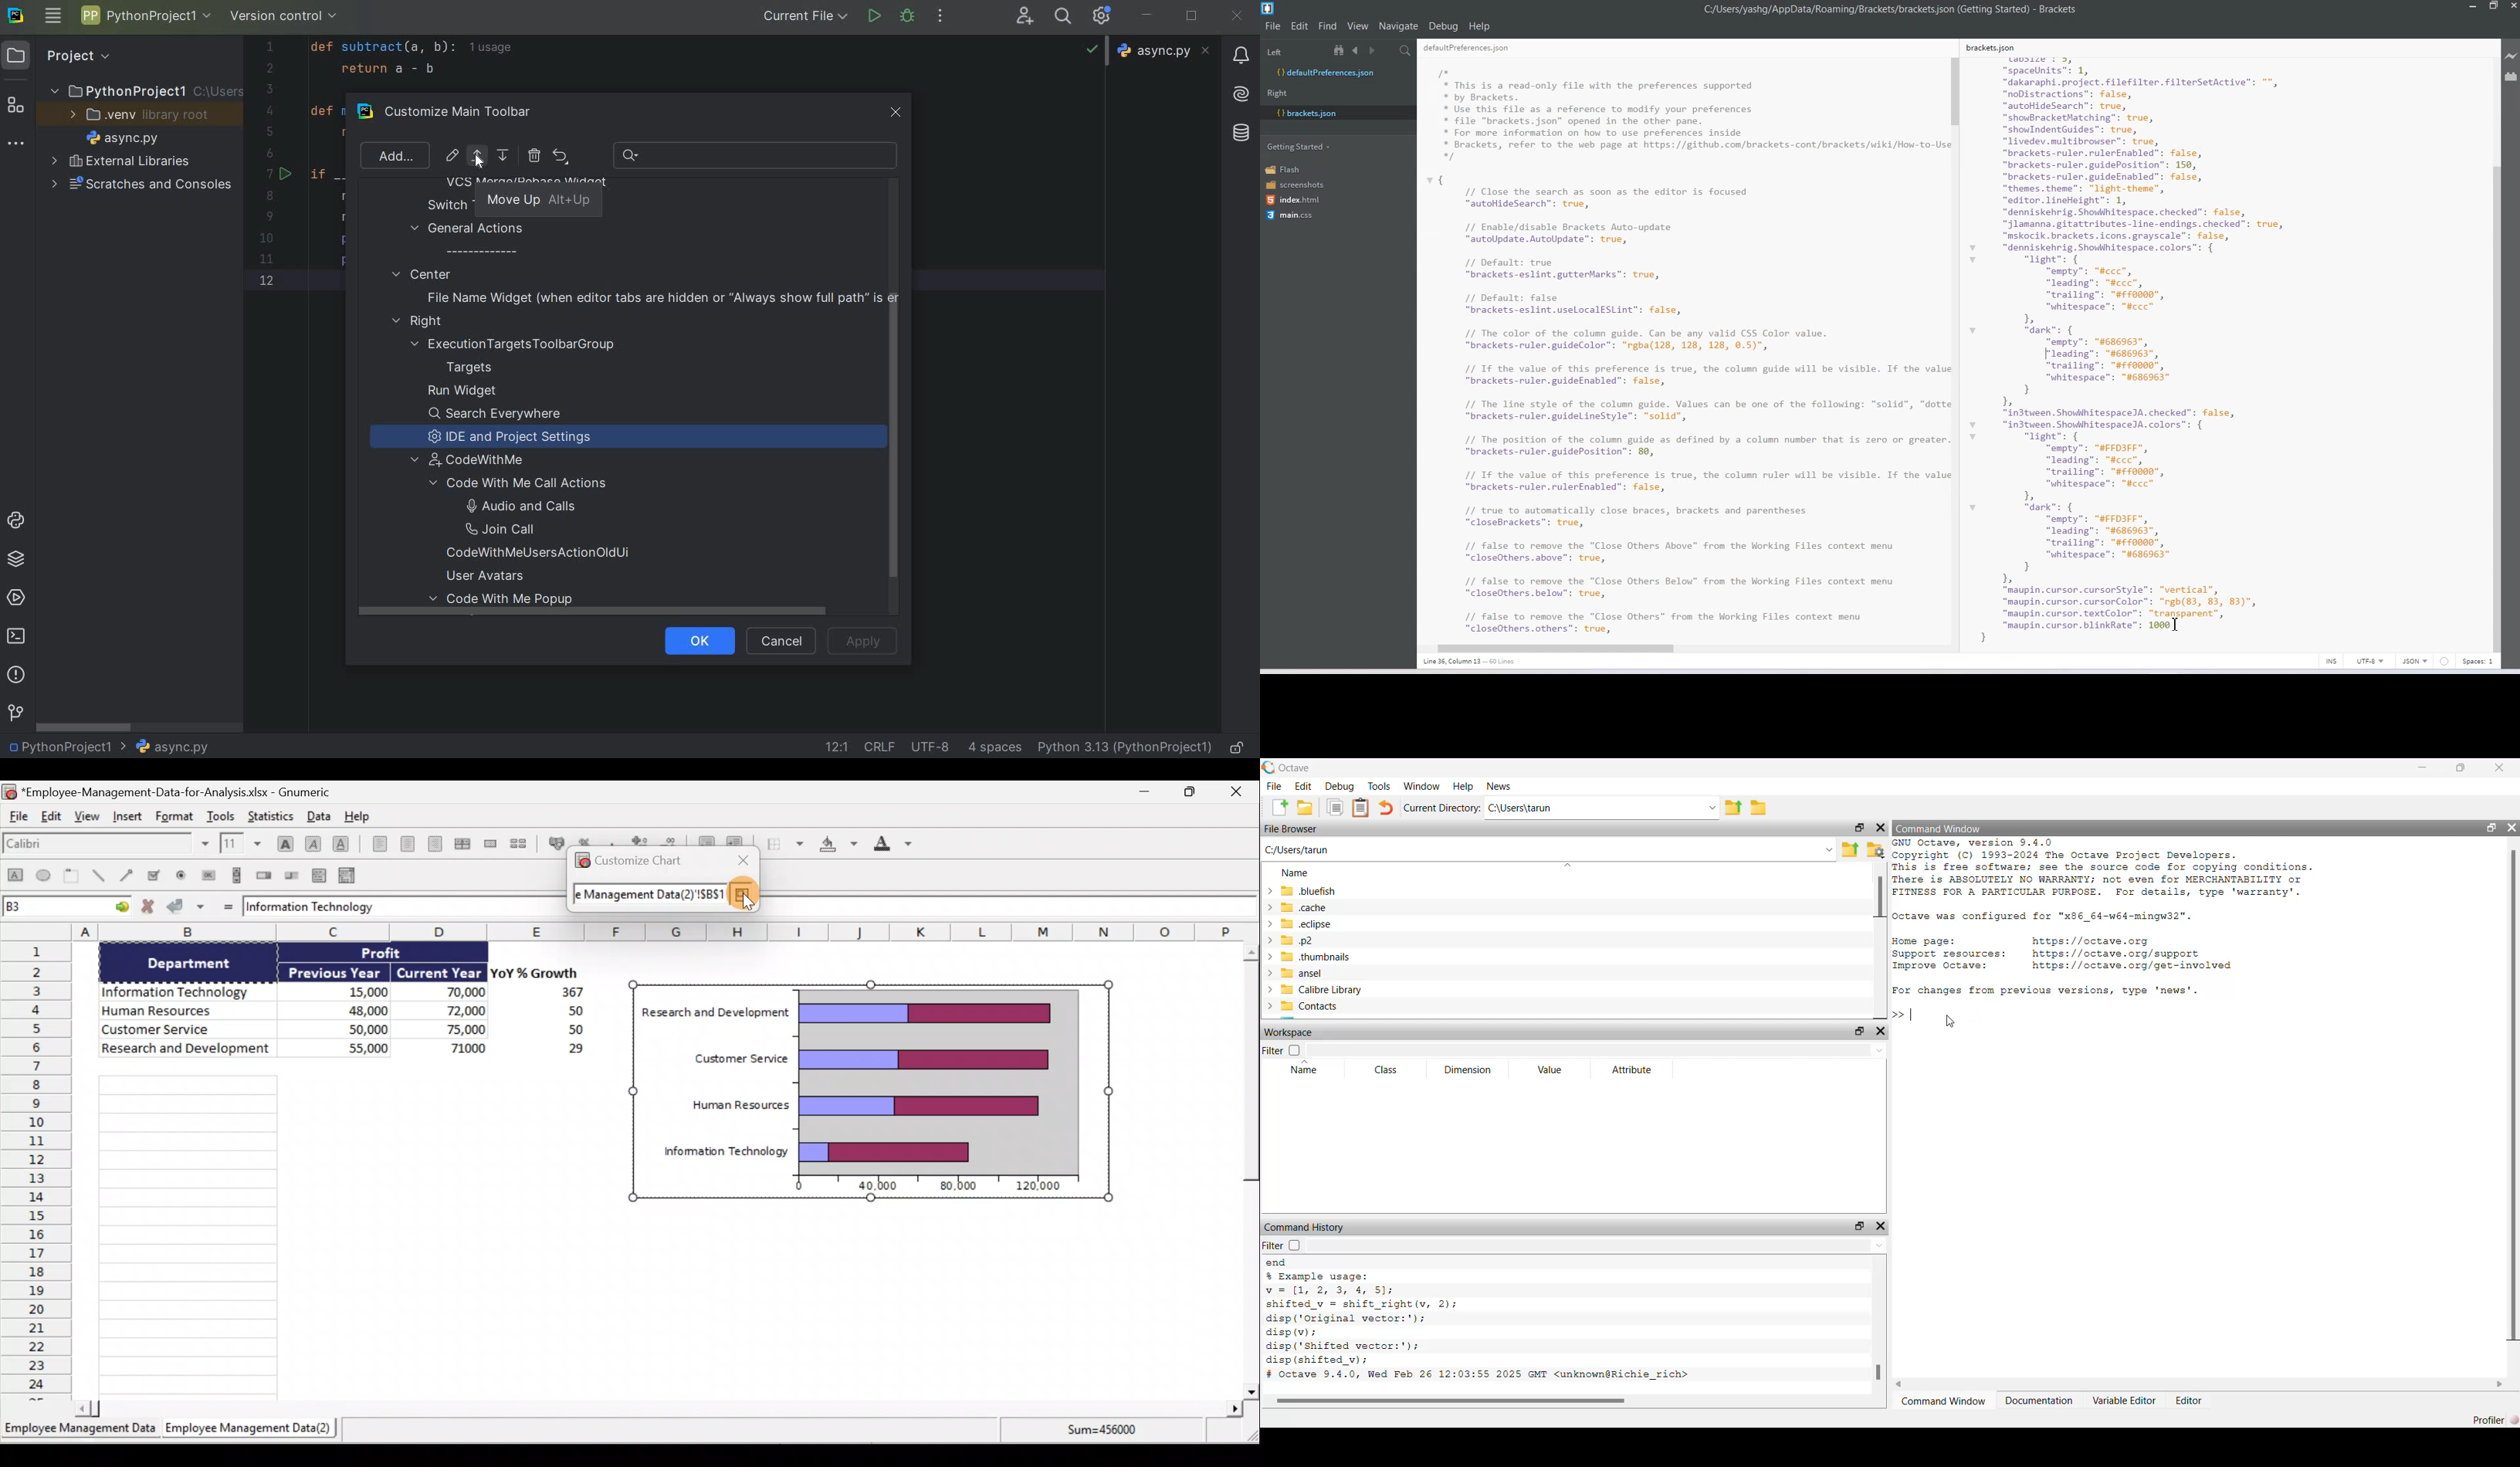 The image size is (2520, 1484). I want to click on Flash, so click(1288, 169).